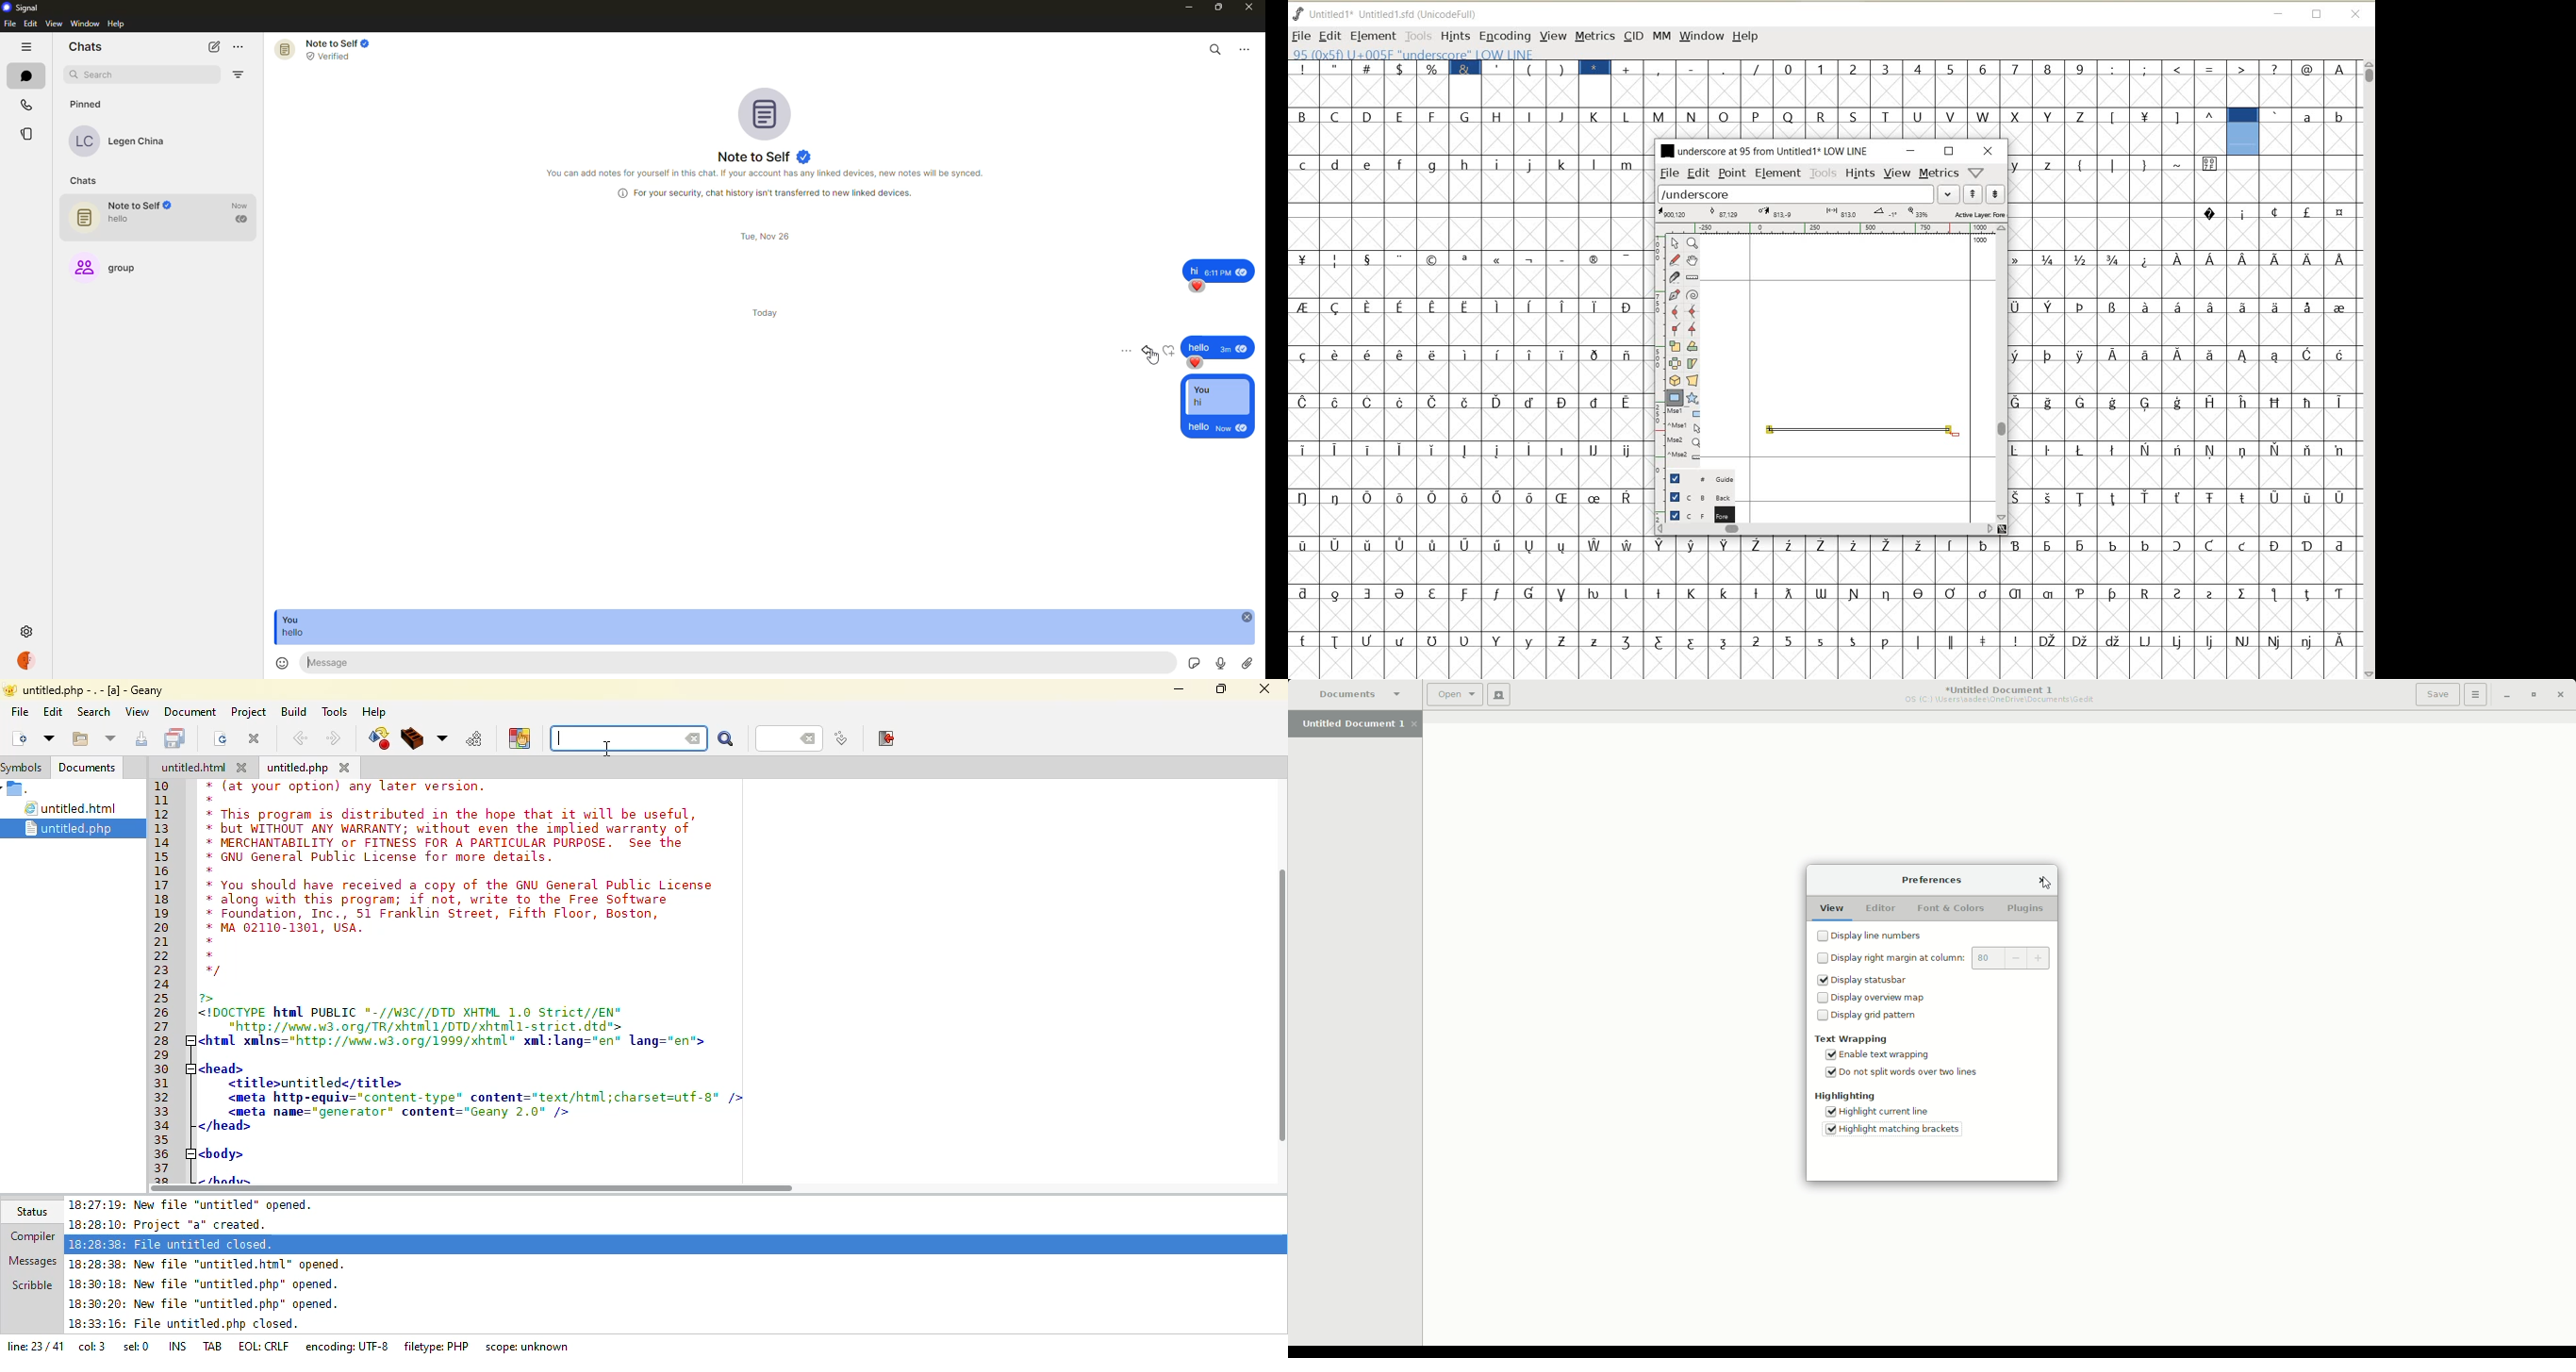 The image size is (2576, 1372). I want to click on file, so click(11, 24).